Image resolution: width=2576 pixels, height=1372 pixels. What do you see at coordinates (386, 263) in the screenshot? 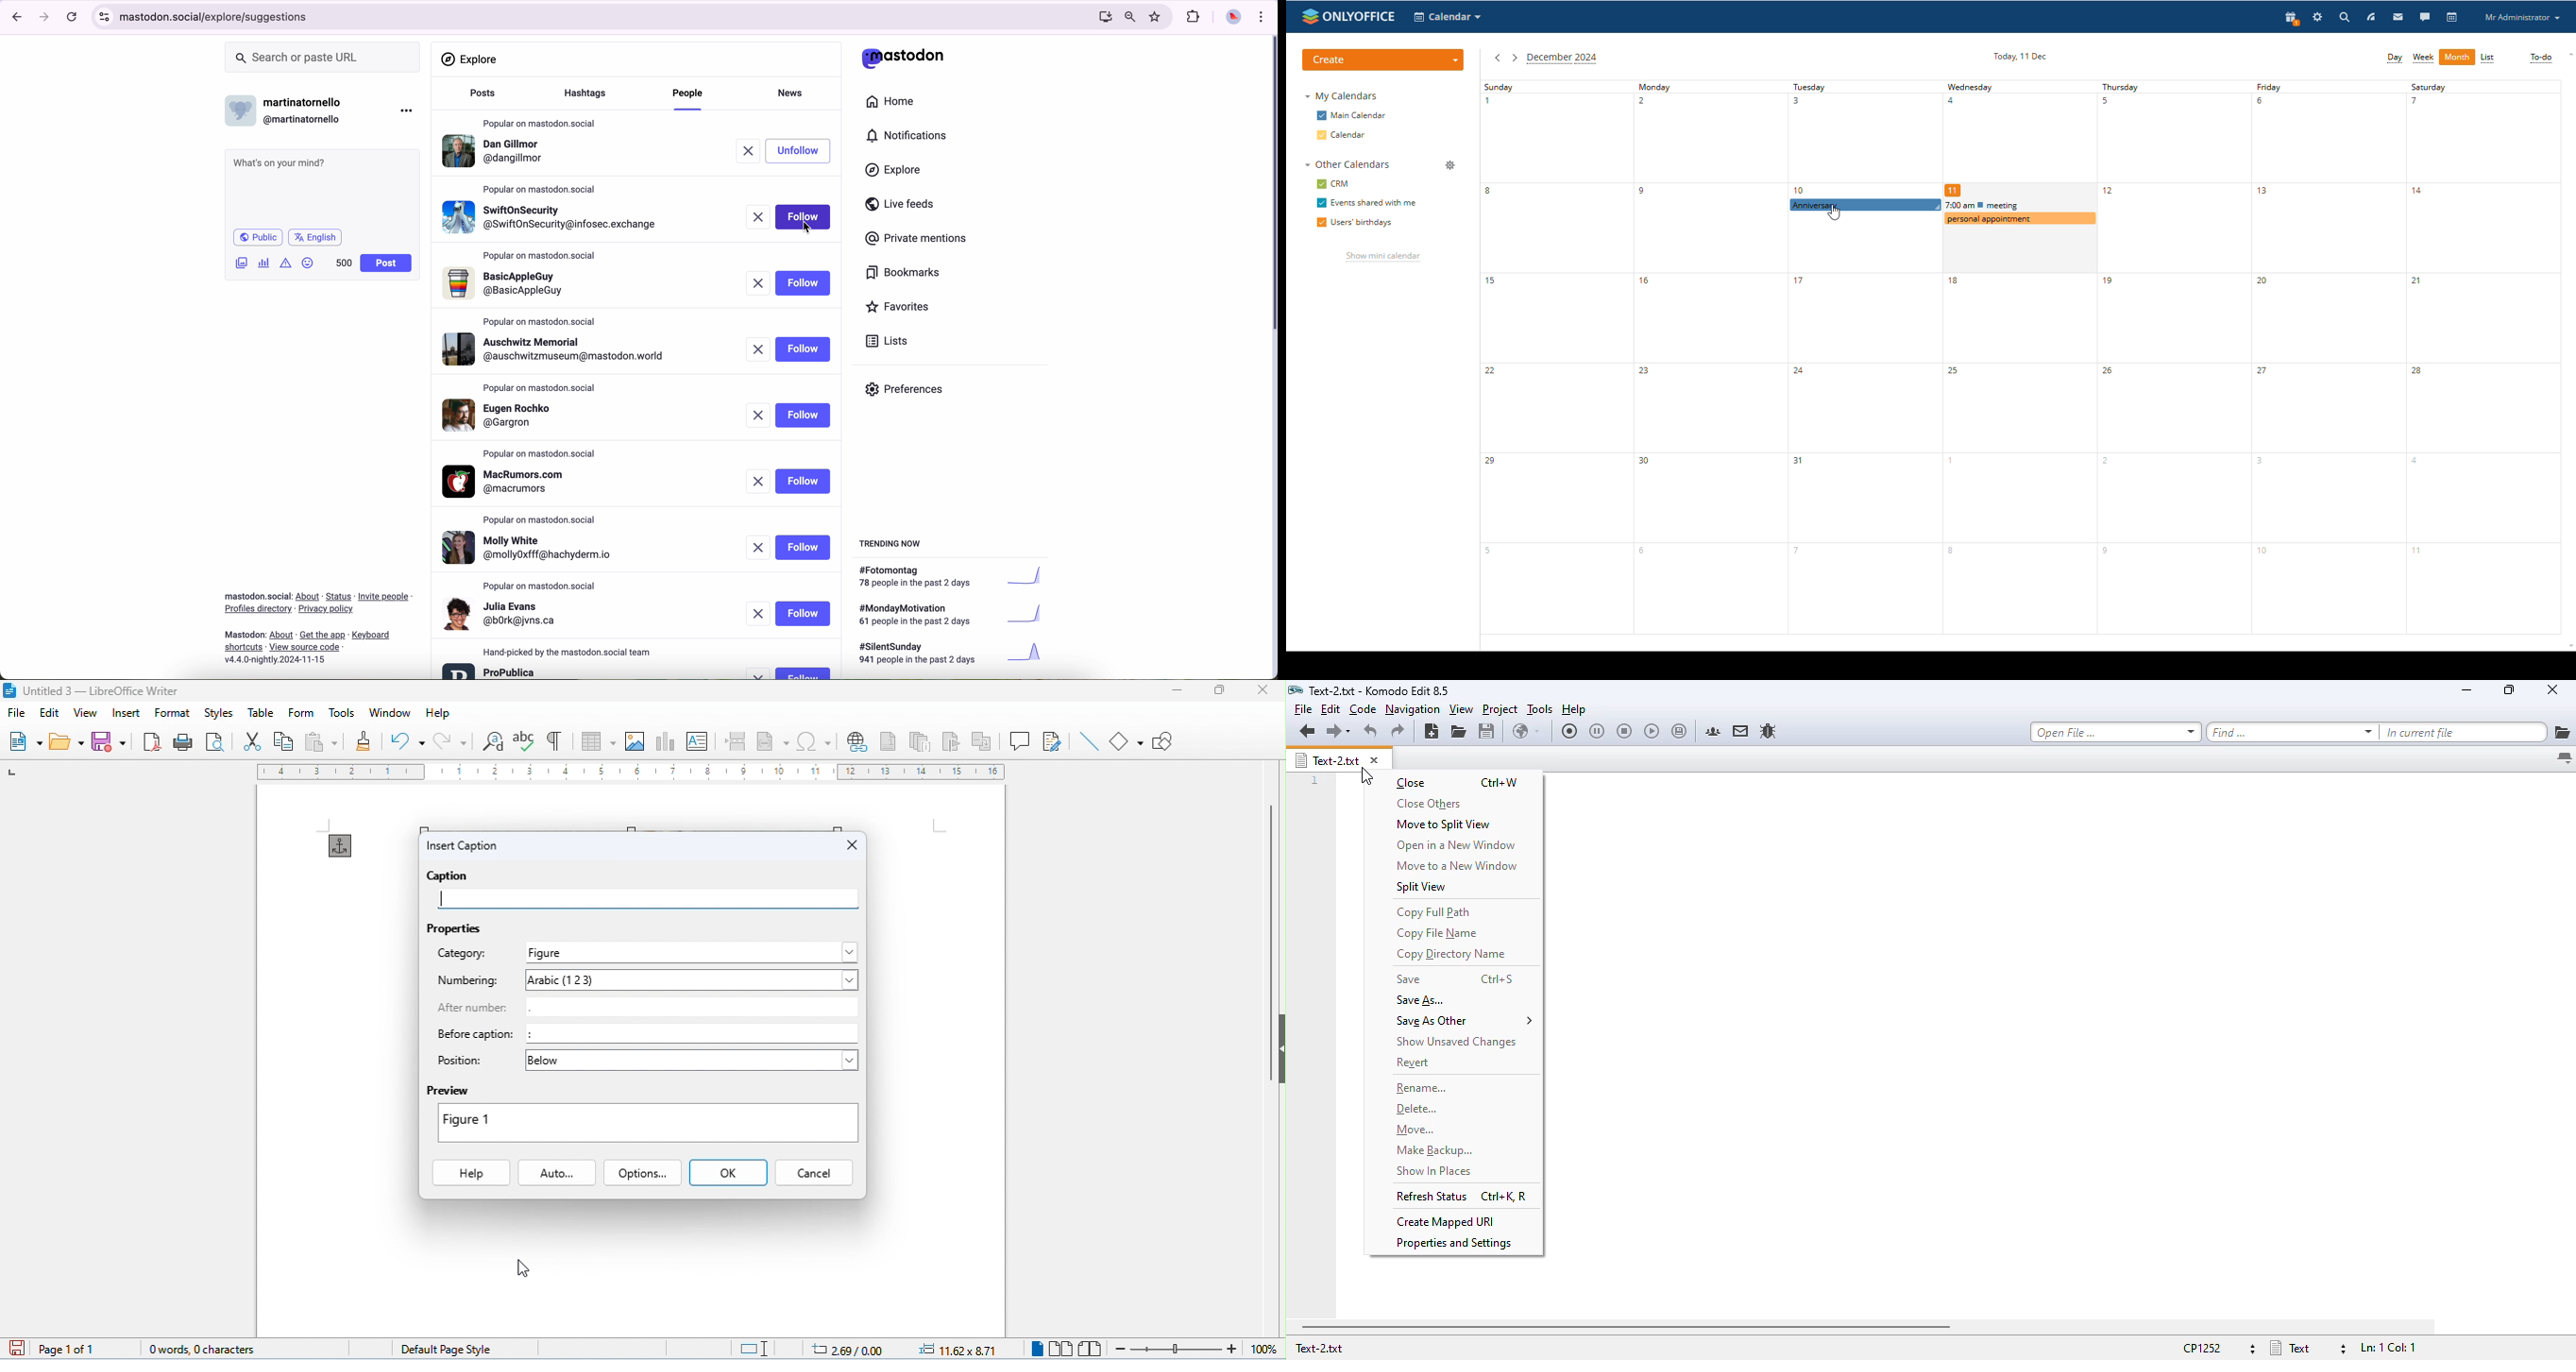
I see `post button` at bounding box center [386, 263].